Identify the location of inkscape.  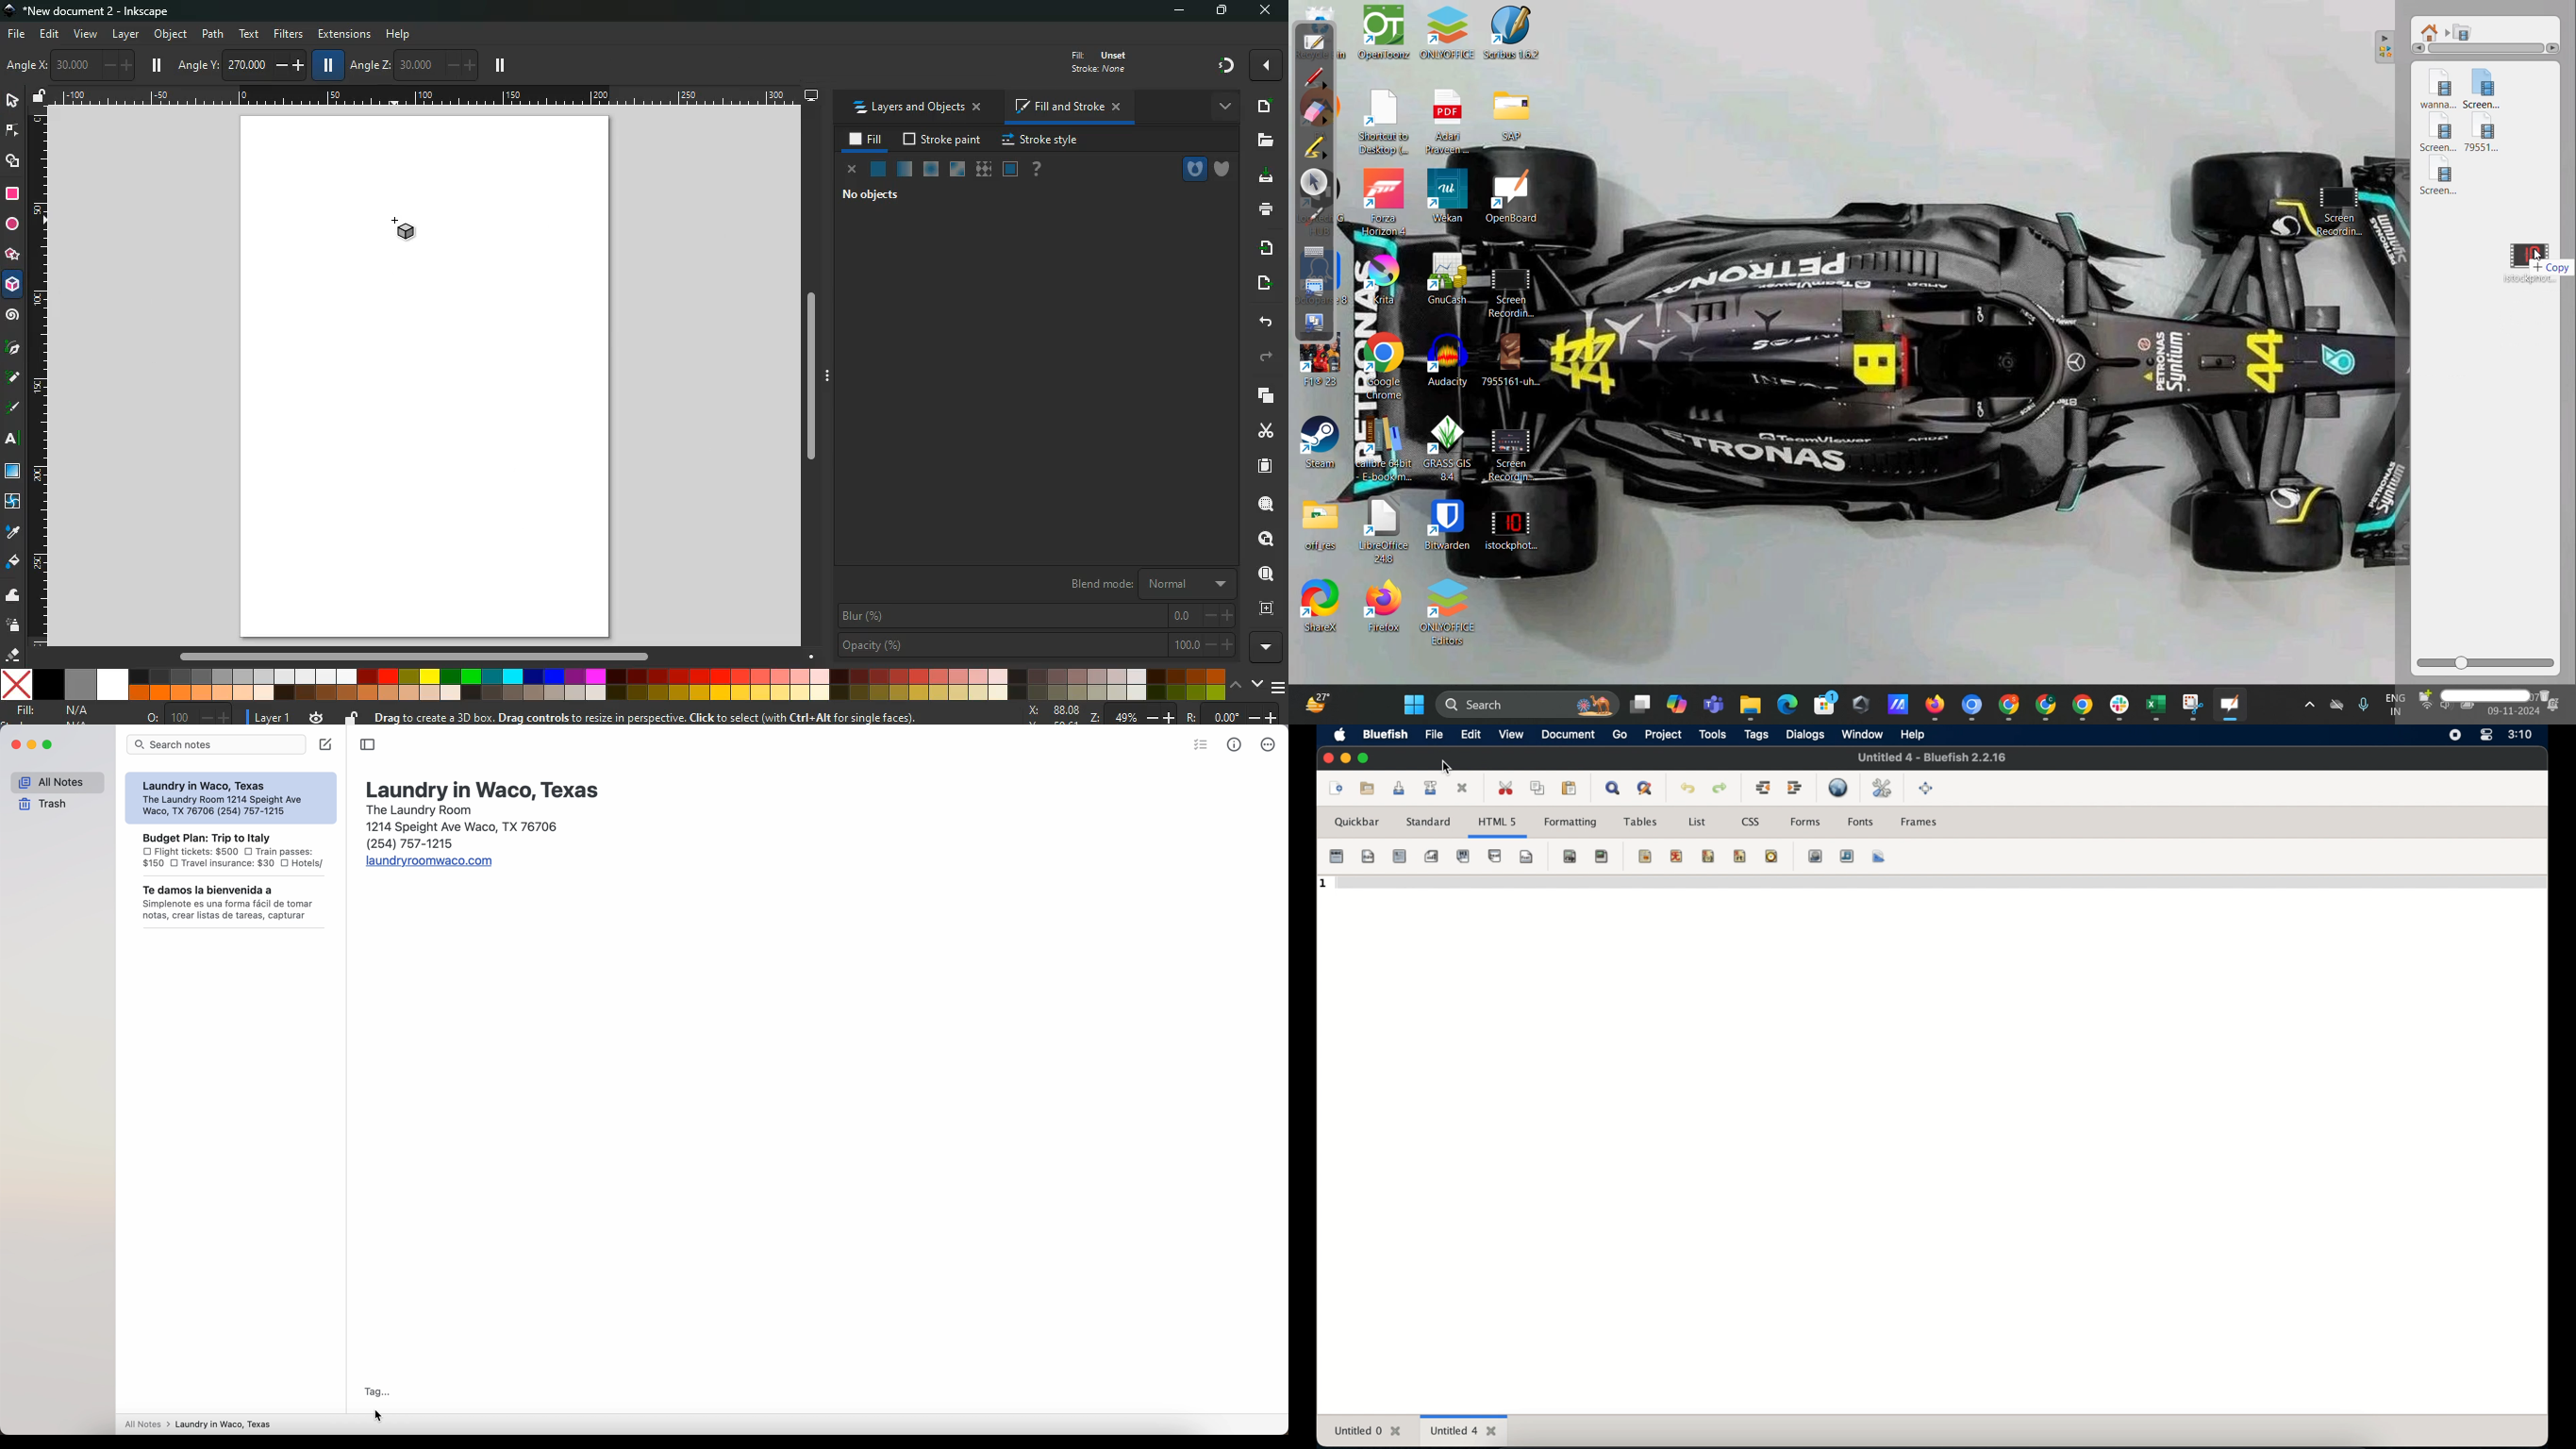
(92, 12).